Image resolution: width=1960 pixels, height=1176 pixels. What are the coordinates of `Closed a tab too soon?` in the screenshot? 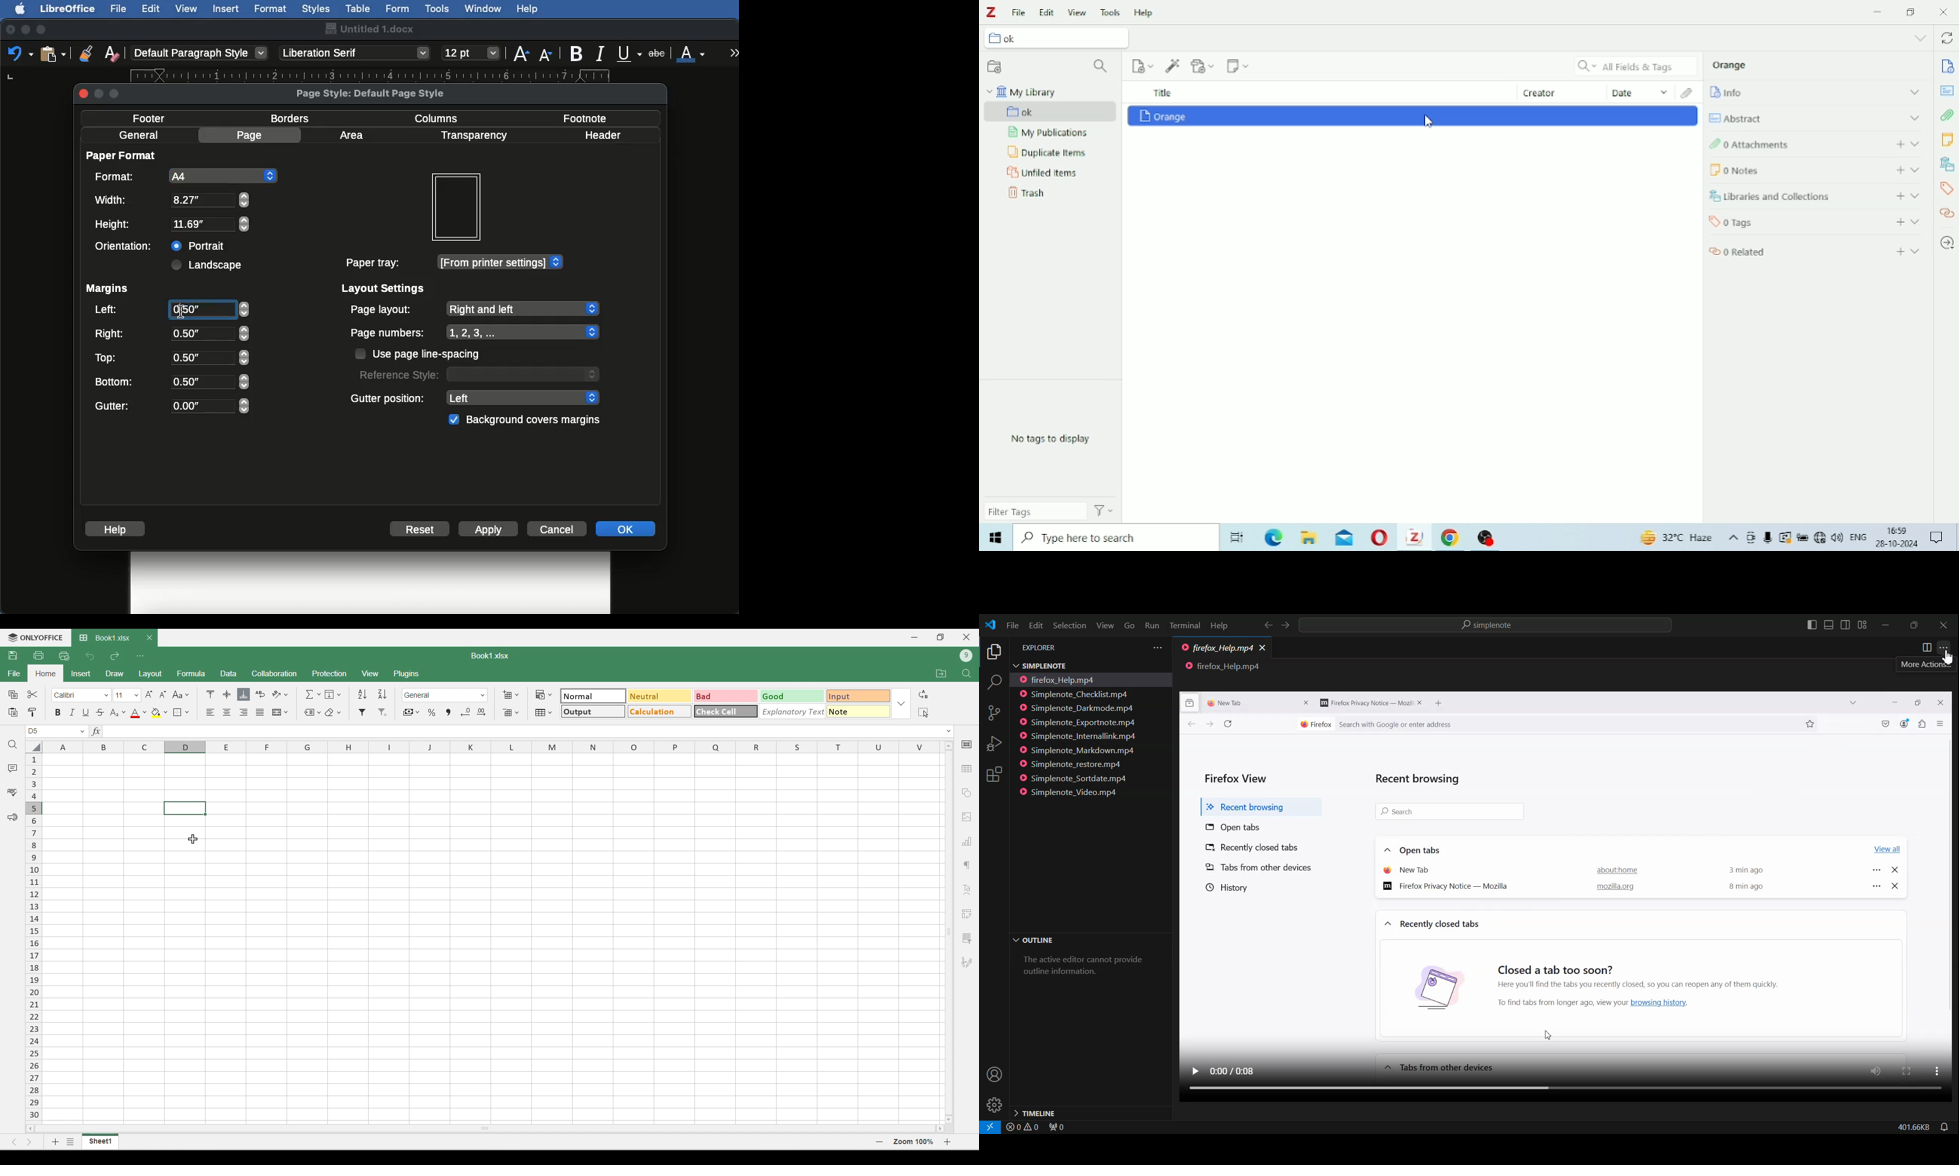 It's located at (1557, 966).